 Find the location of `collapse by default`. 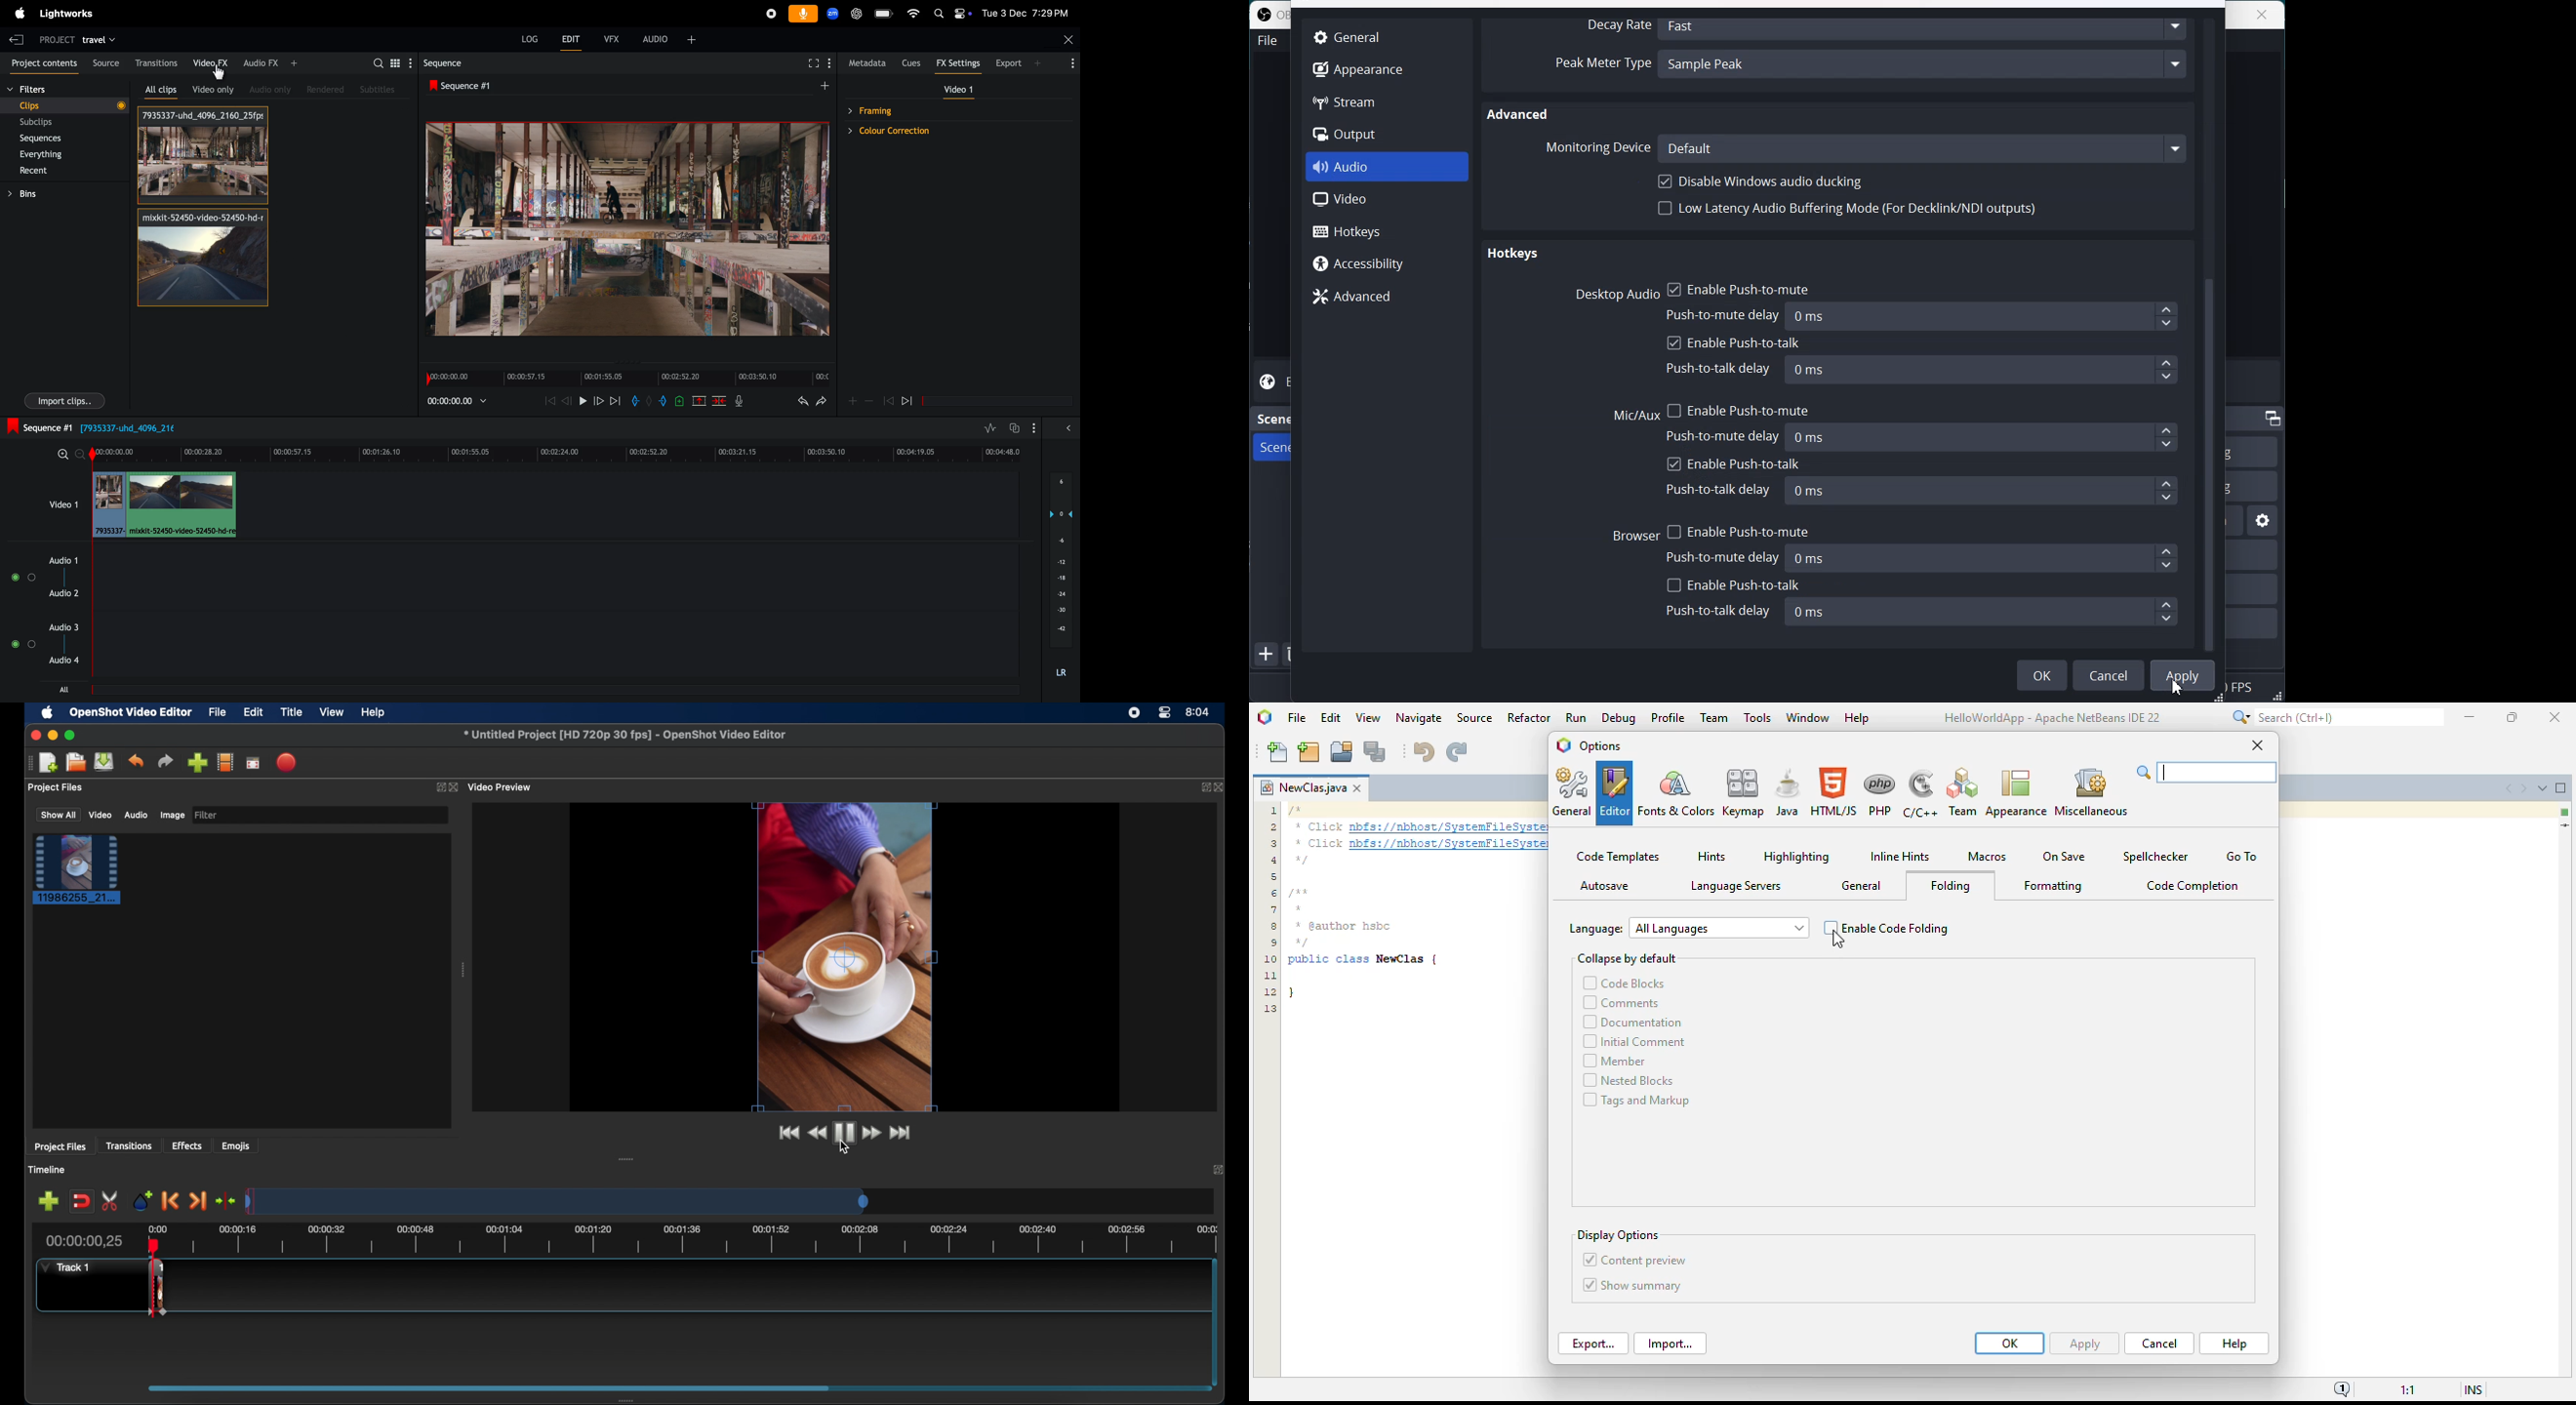

collapse by default is located at coordinates (1626, 958).